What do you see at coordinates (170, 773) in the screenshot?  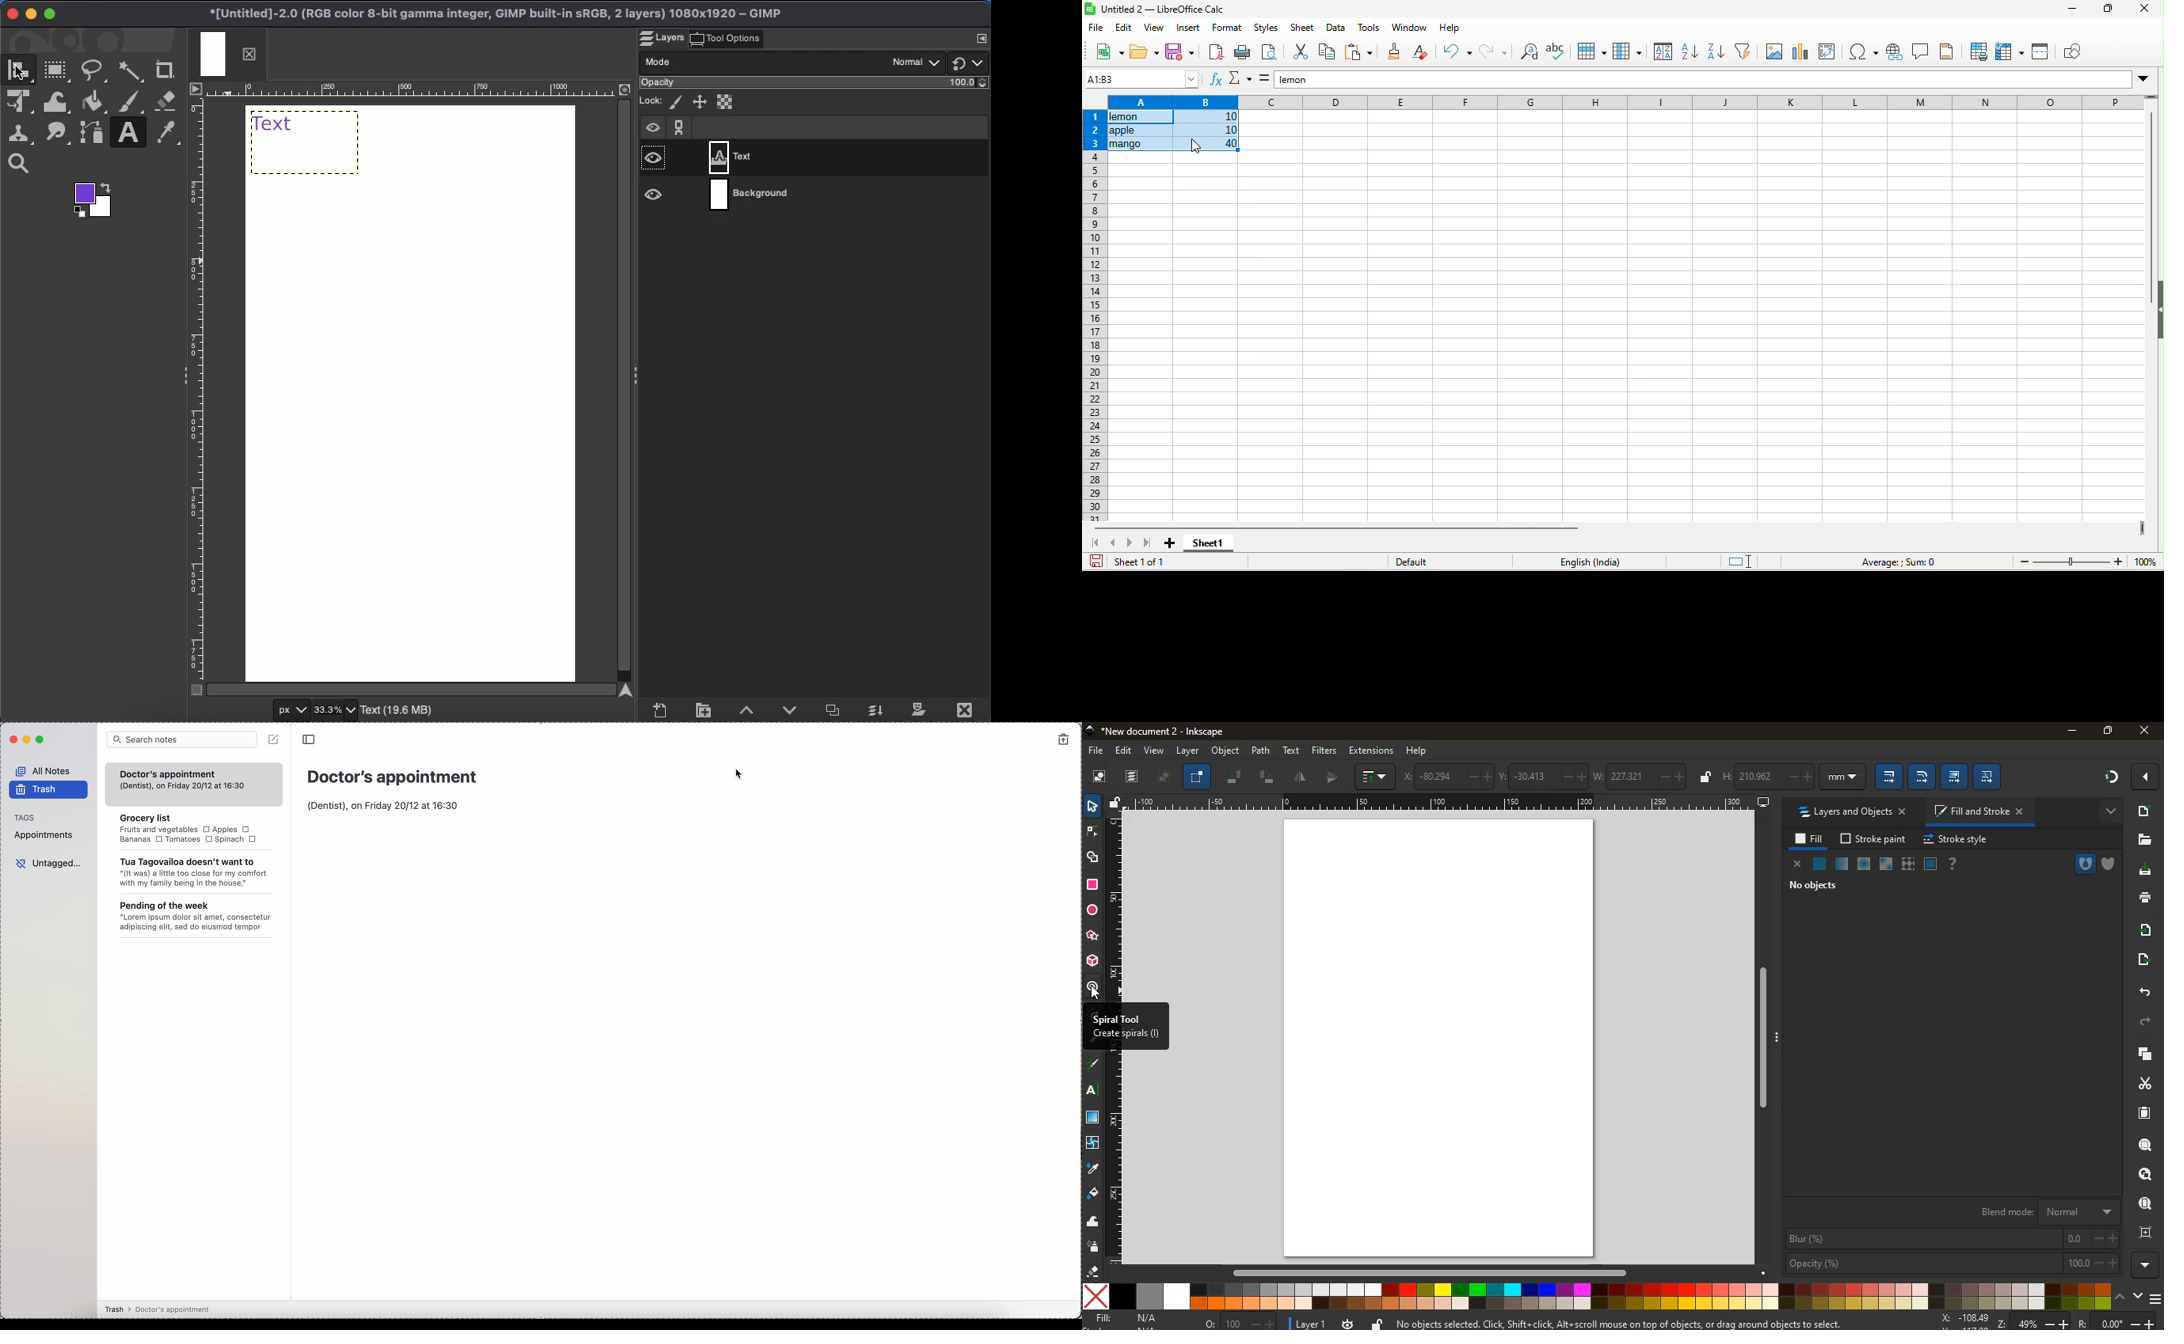 I see `doctor's appointment` at bounding box center [170, 773].